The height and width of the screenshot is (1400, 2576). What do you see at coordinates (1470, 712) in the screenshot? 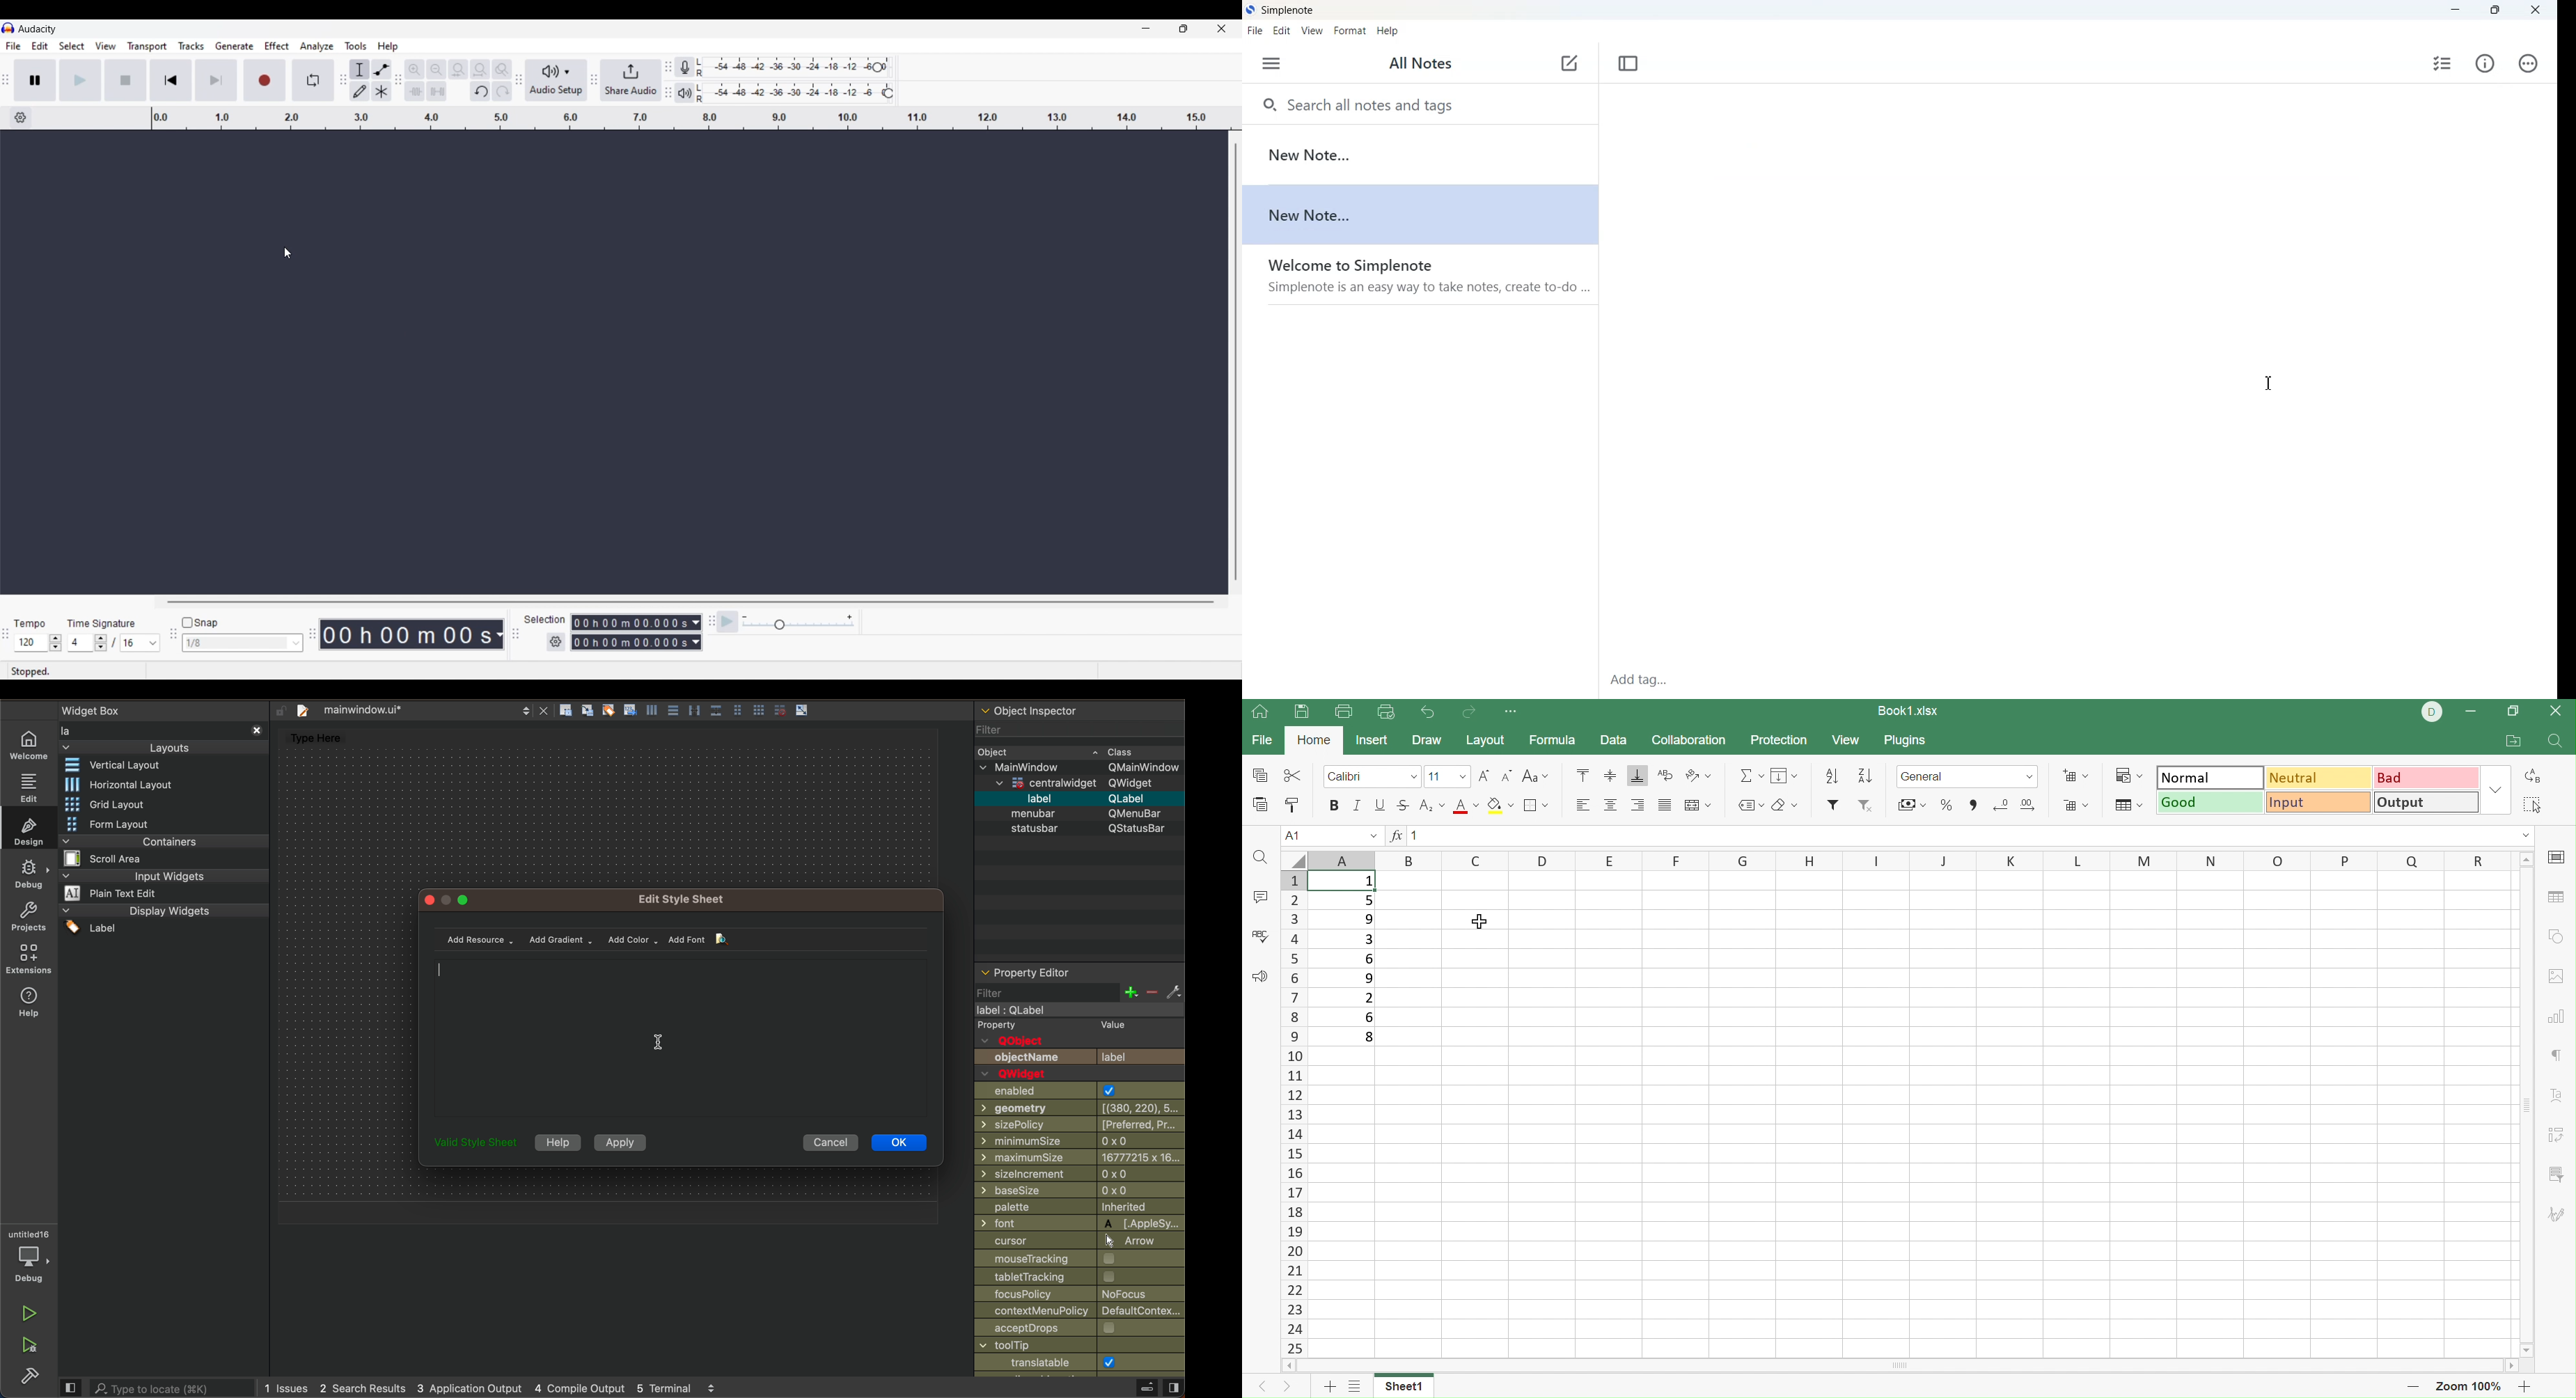
I see `Redo` at bounding box center [1470, 712].